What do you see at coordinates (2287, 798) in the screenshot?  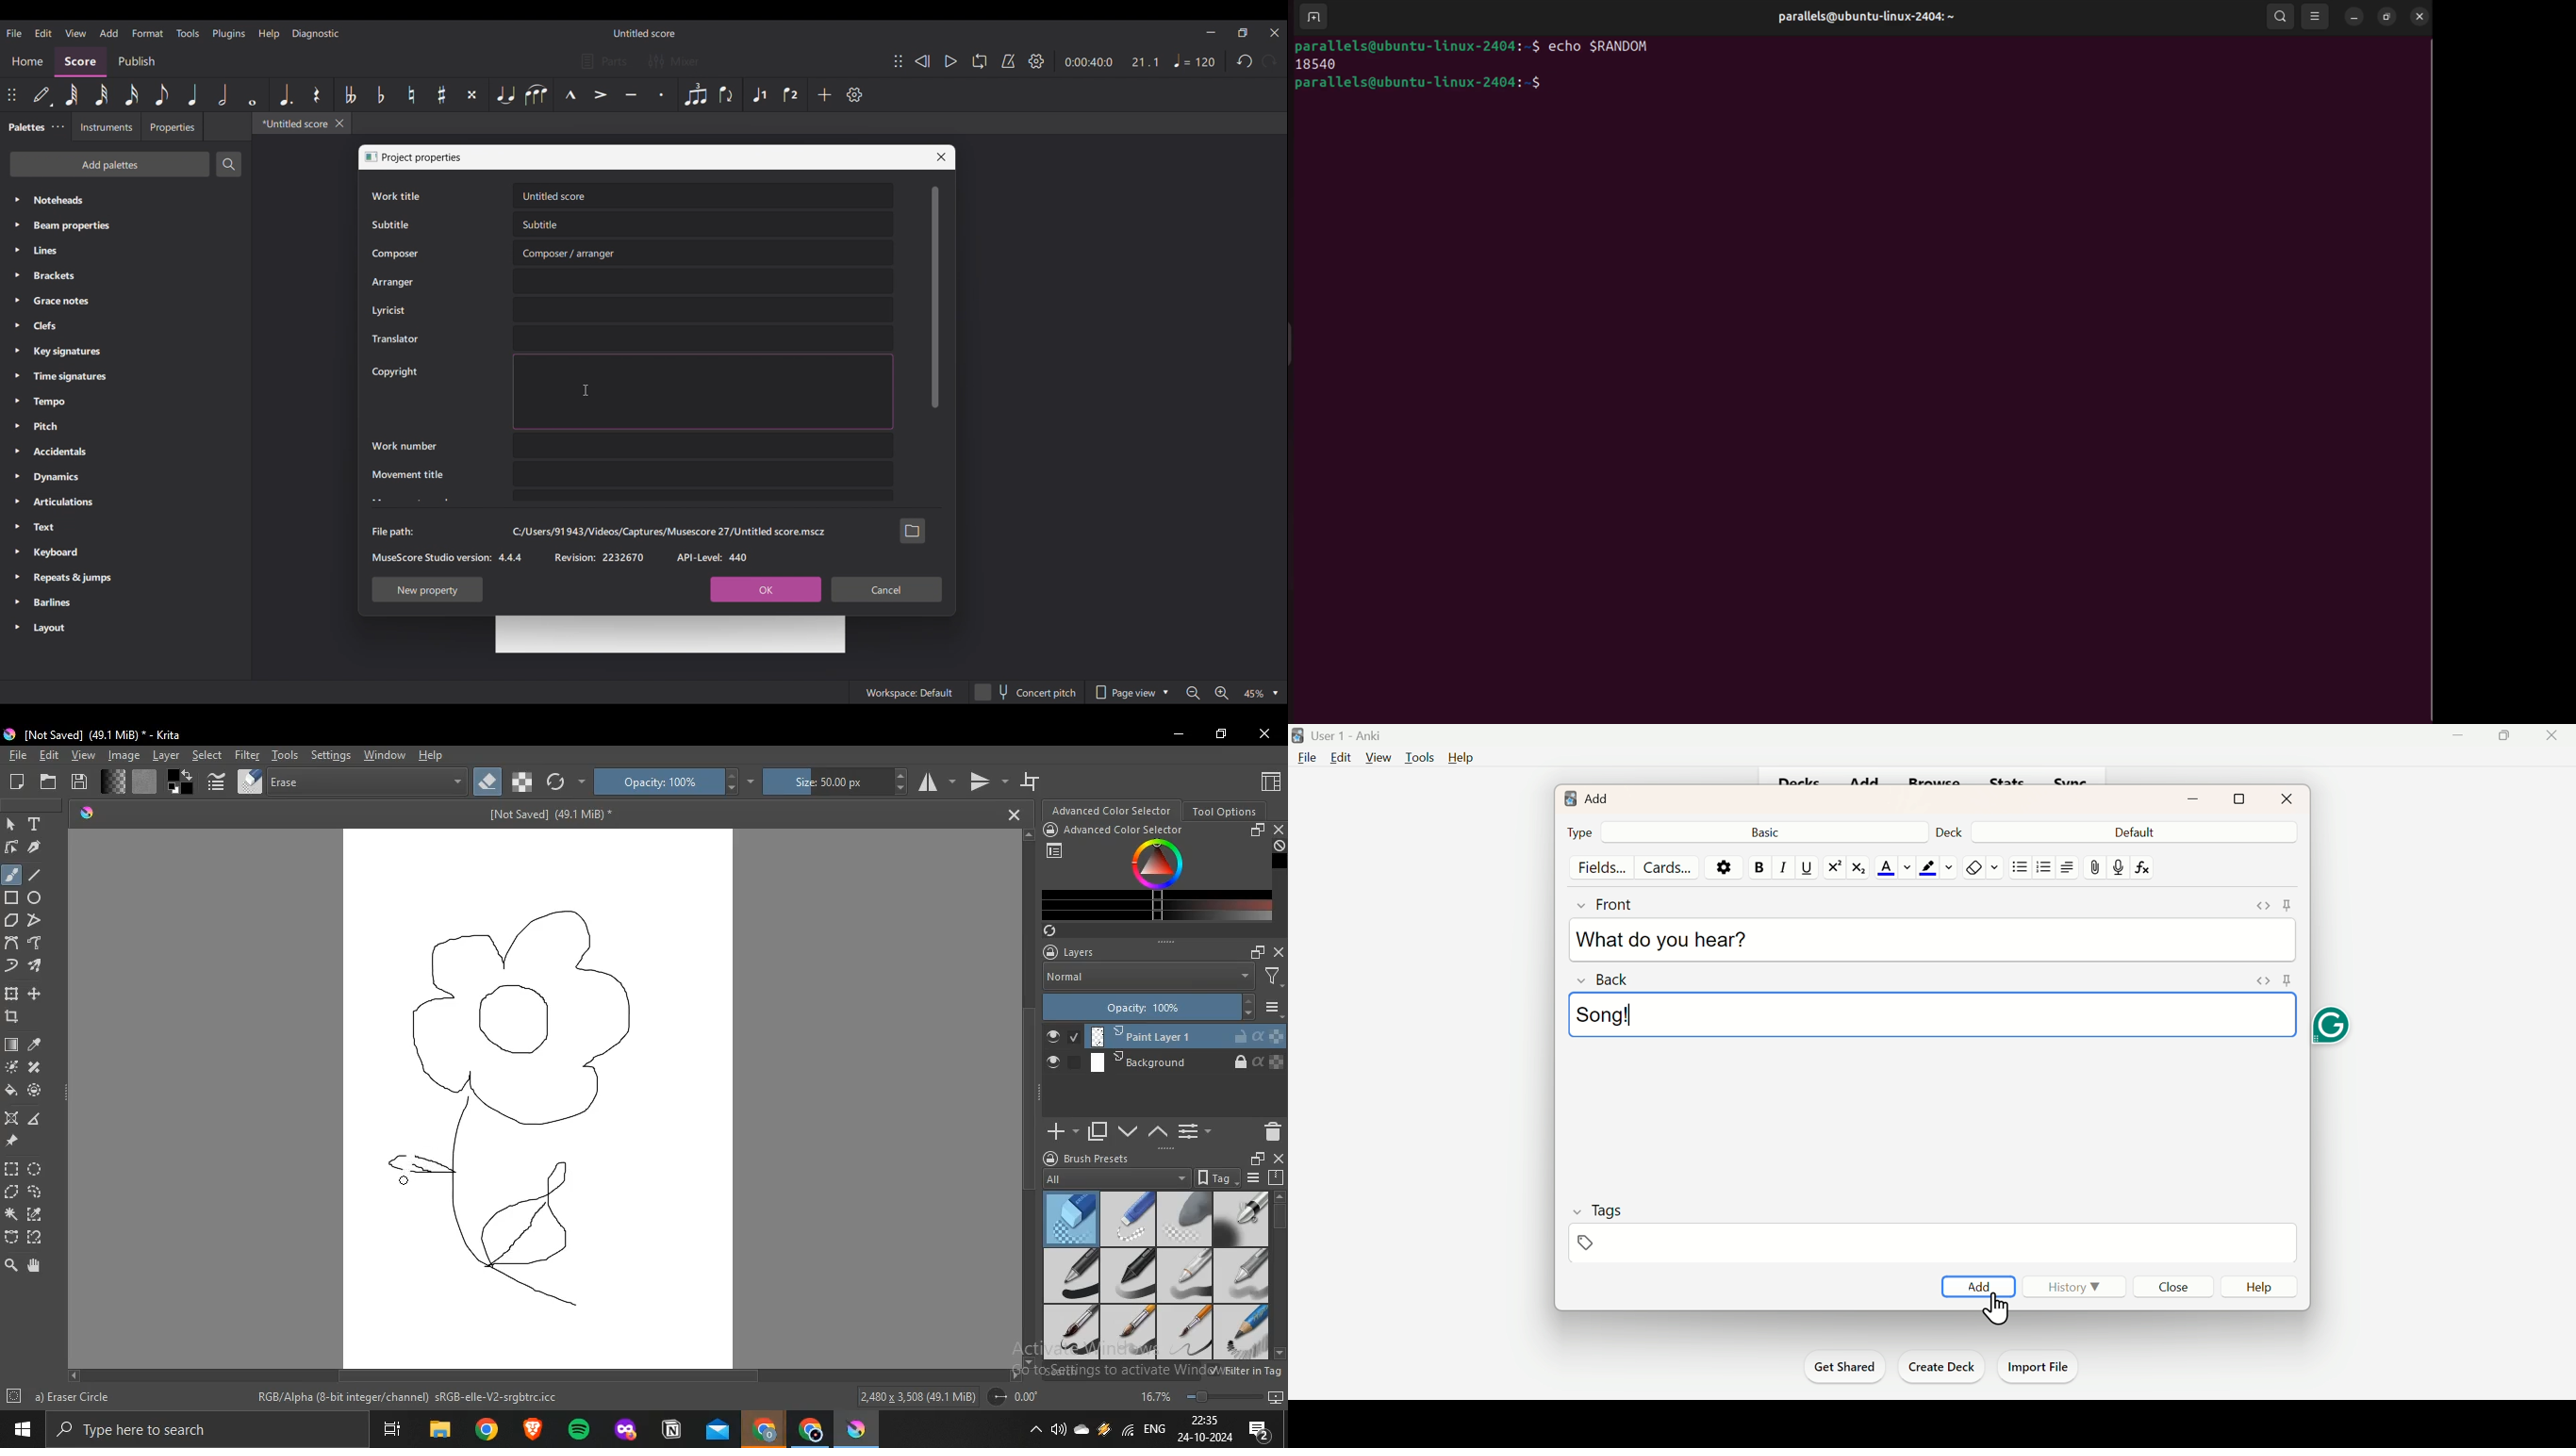 I see `Close` at bounding box center [2287, 798].